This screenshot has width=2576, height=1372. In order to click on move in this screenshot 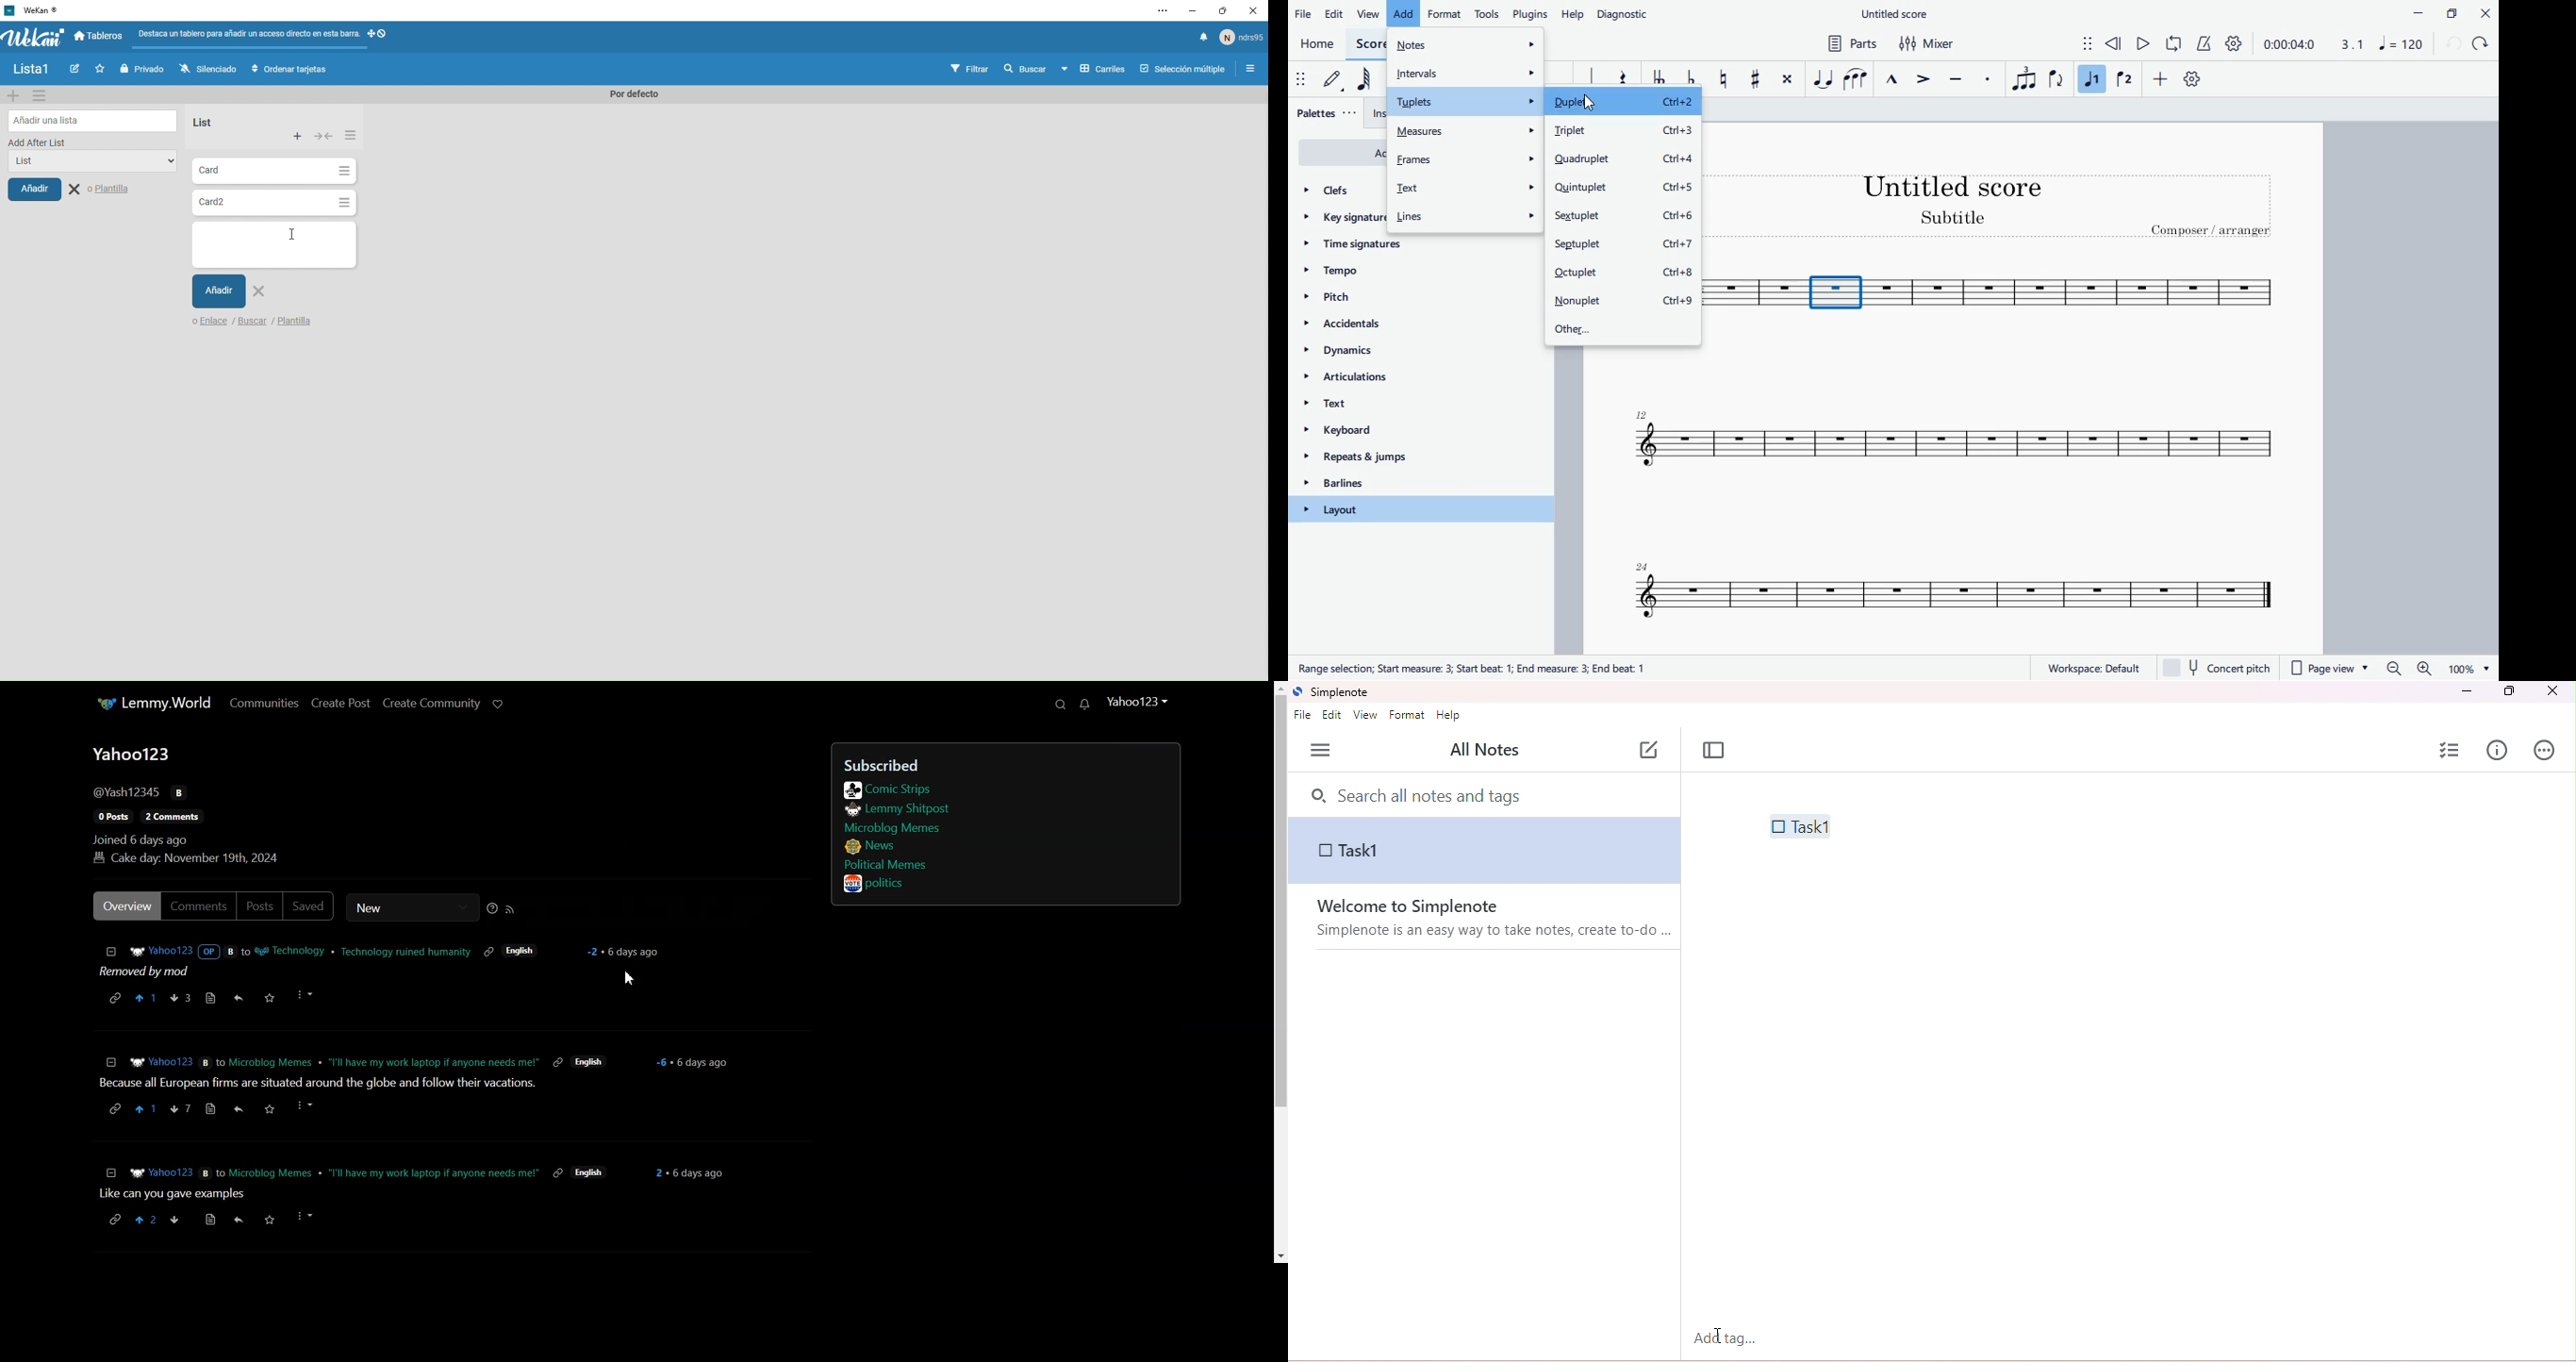, I will do `click(2077, 42)`.